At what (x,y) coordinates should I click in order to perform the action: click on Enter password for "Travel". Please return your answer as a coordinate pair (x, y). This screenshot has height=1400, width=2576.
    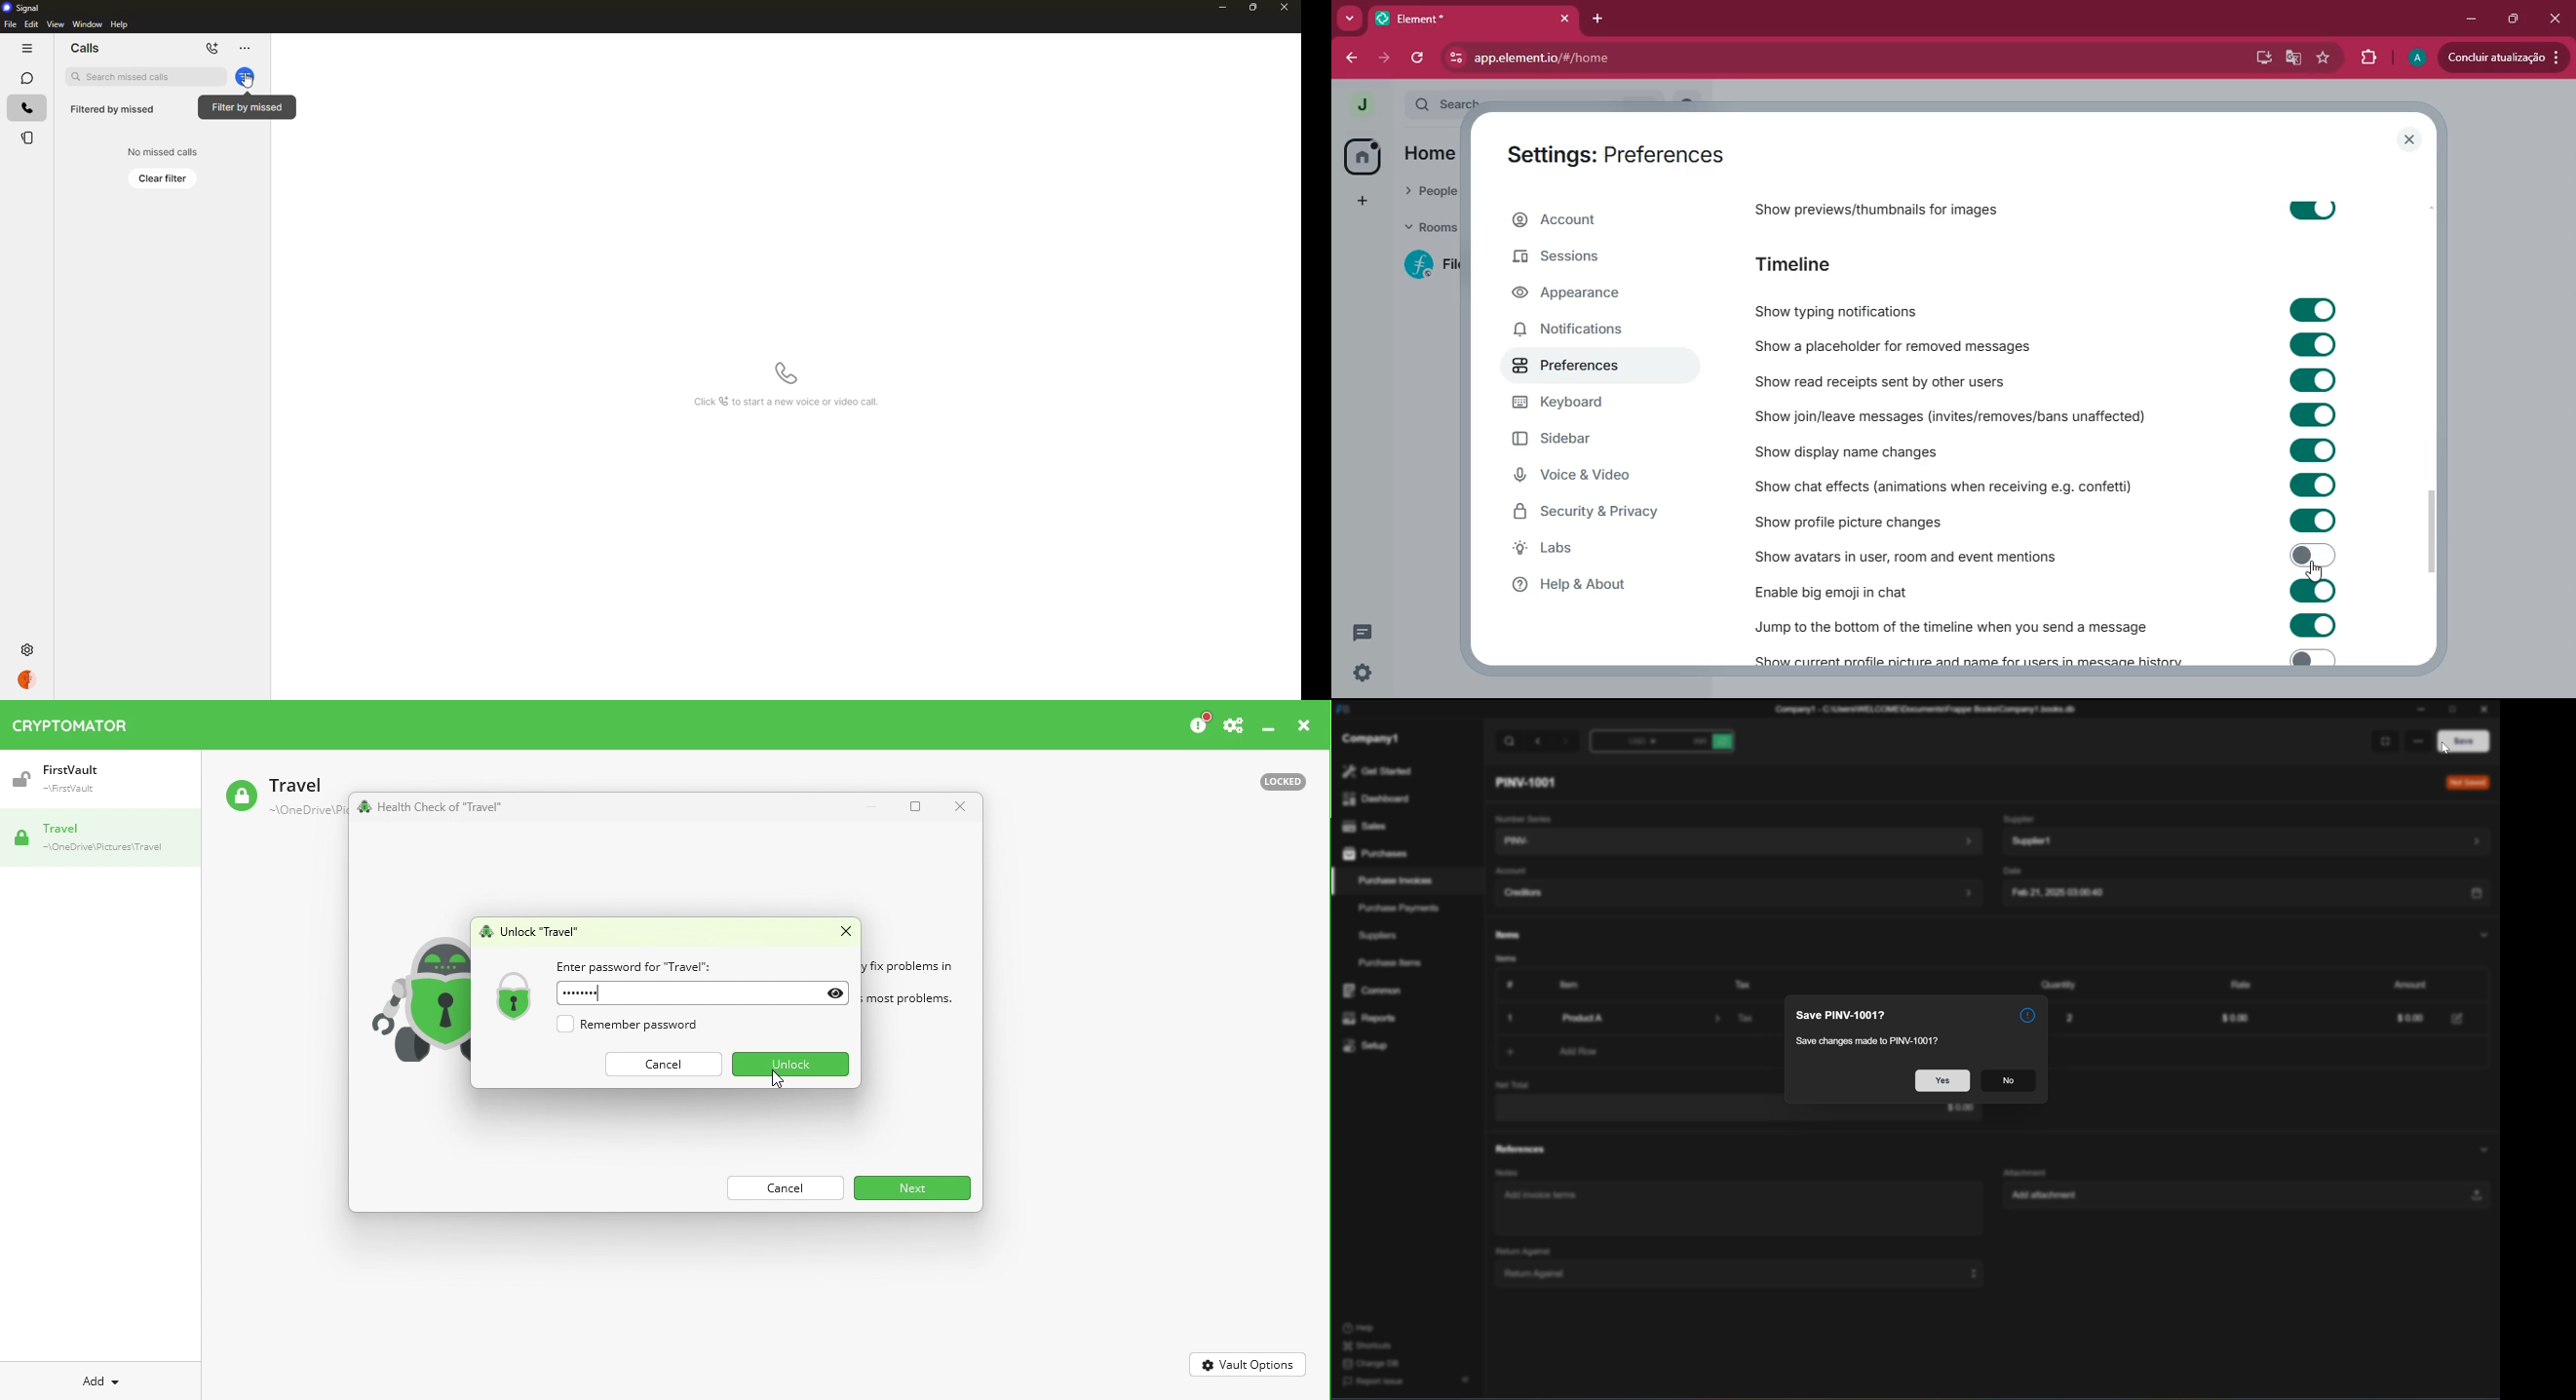
    Looking at the image, I should click on (634, 965).